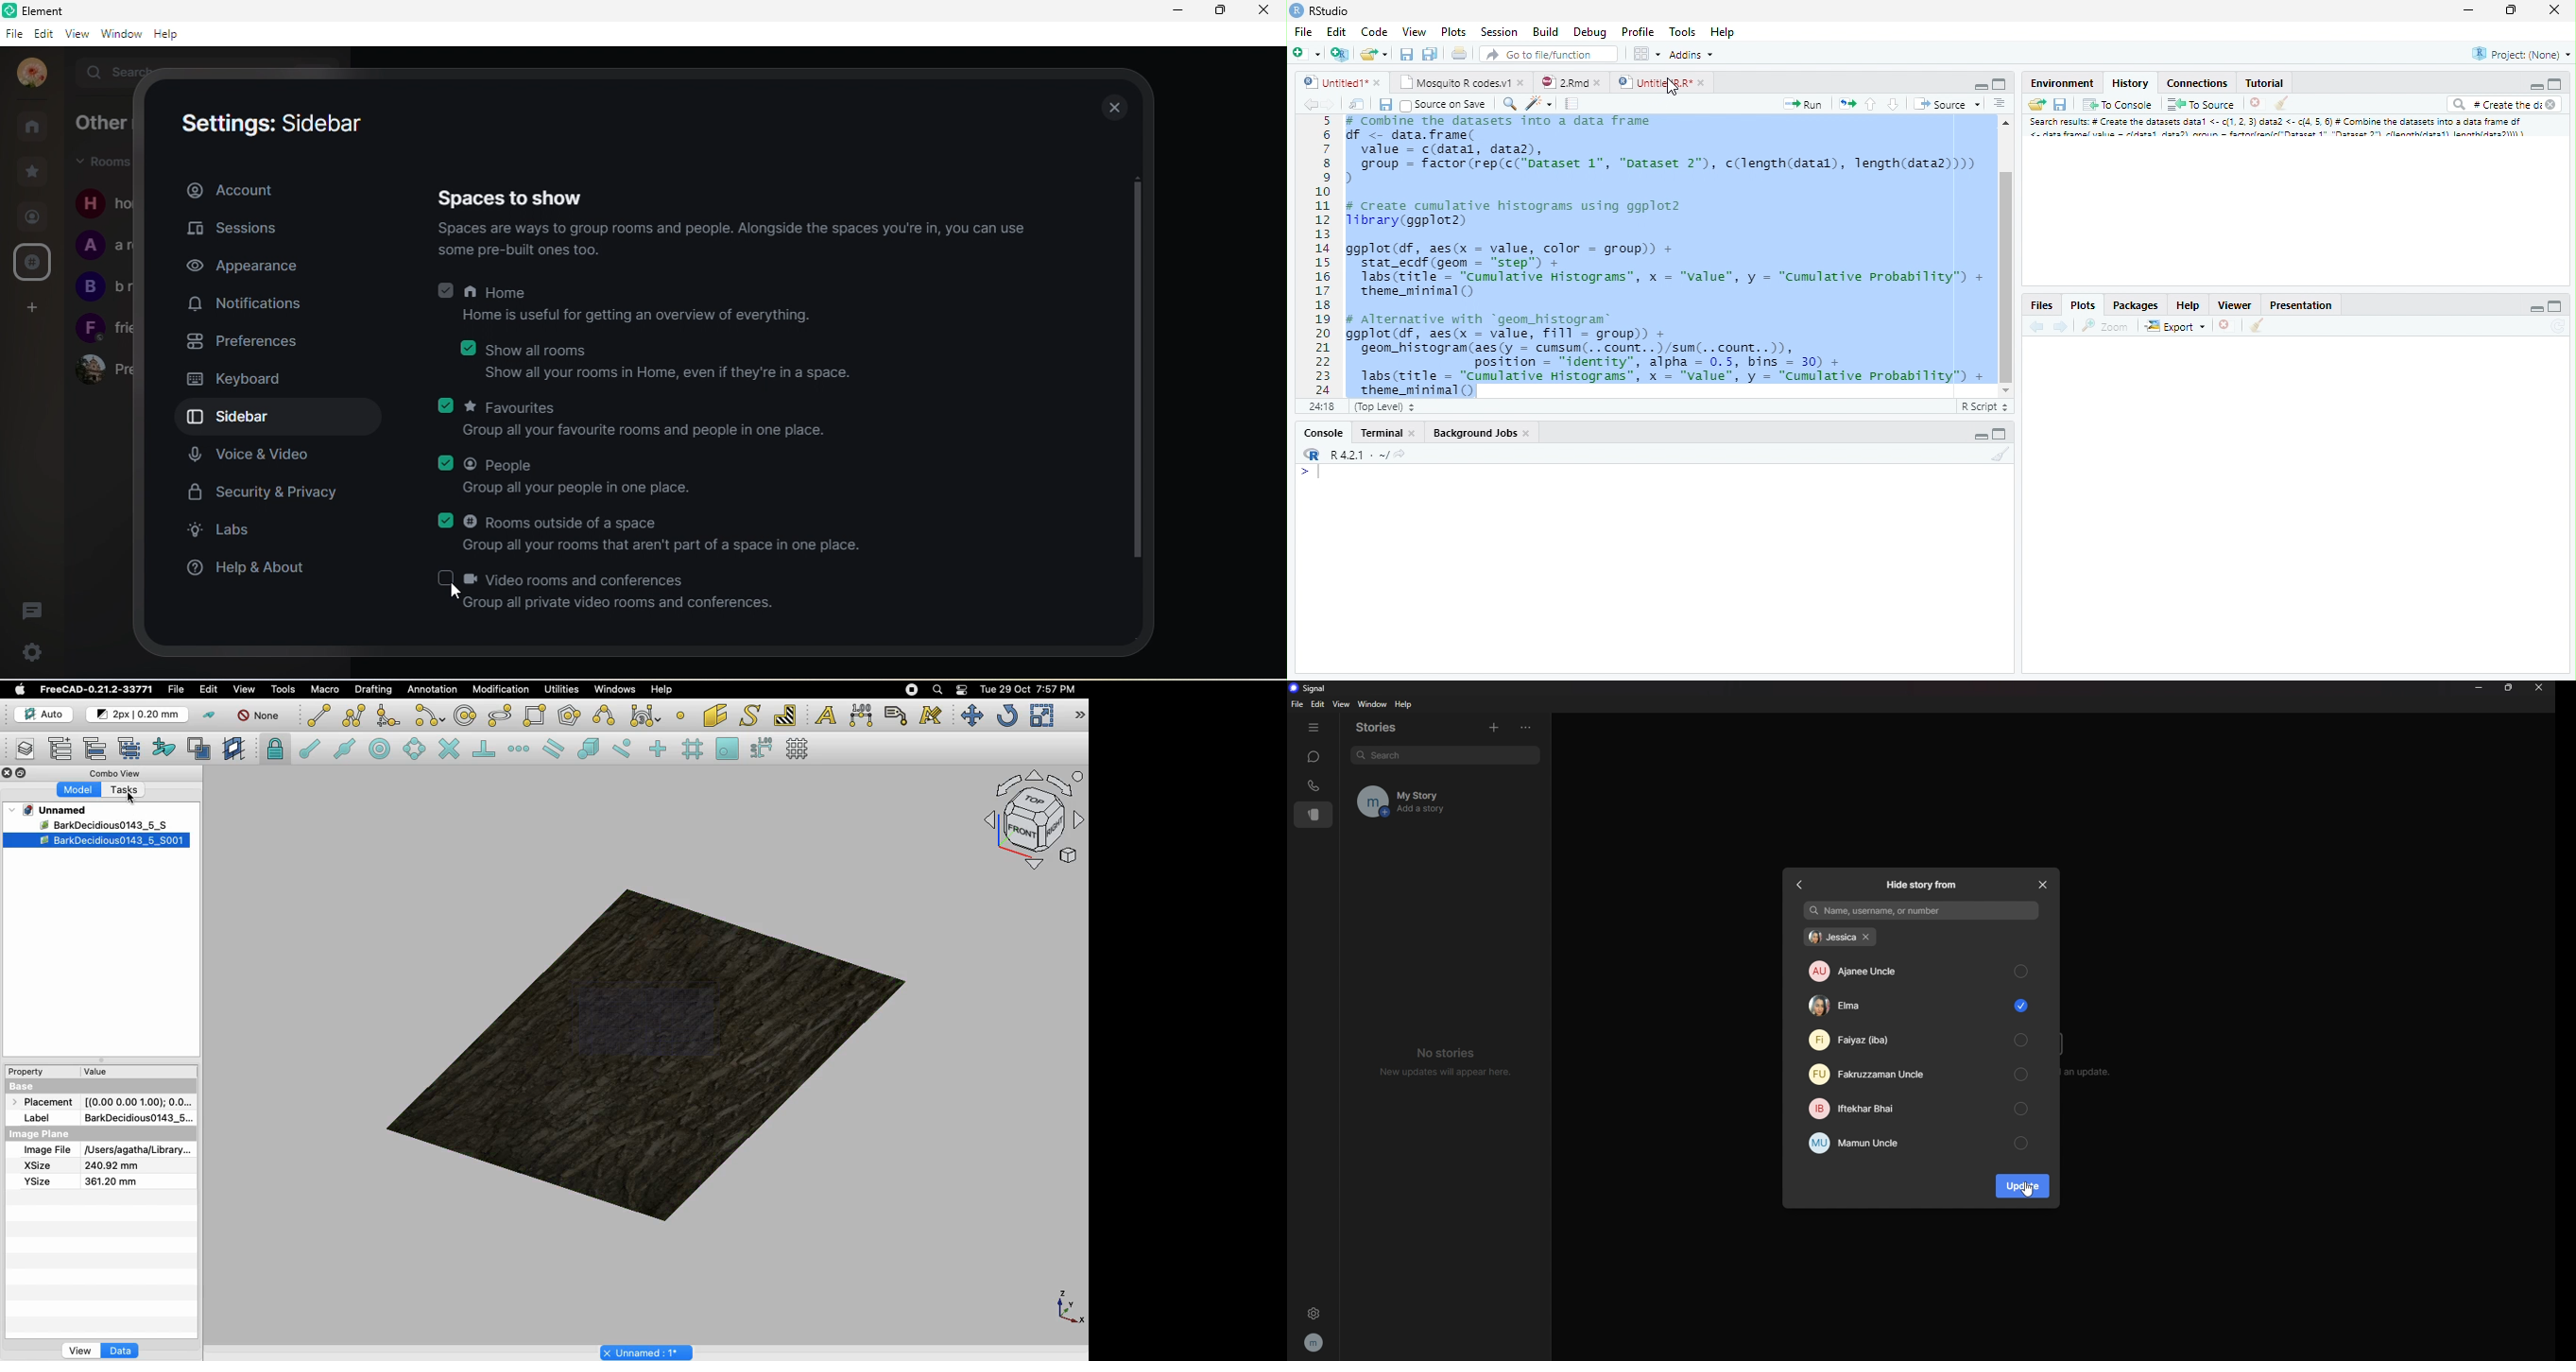  Describe the element at coordinates (2029, 1187) in the screenshot. I see `cursor` at that location.